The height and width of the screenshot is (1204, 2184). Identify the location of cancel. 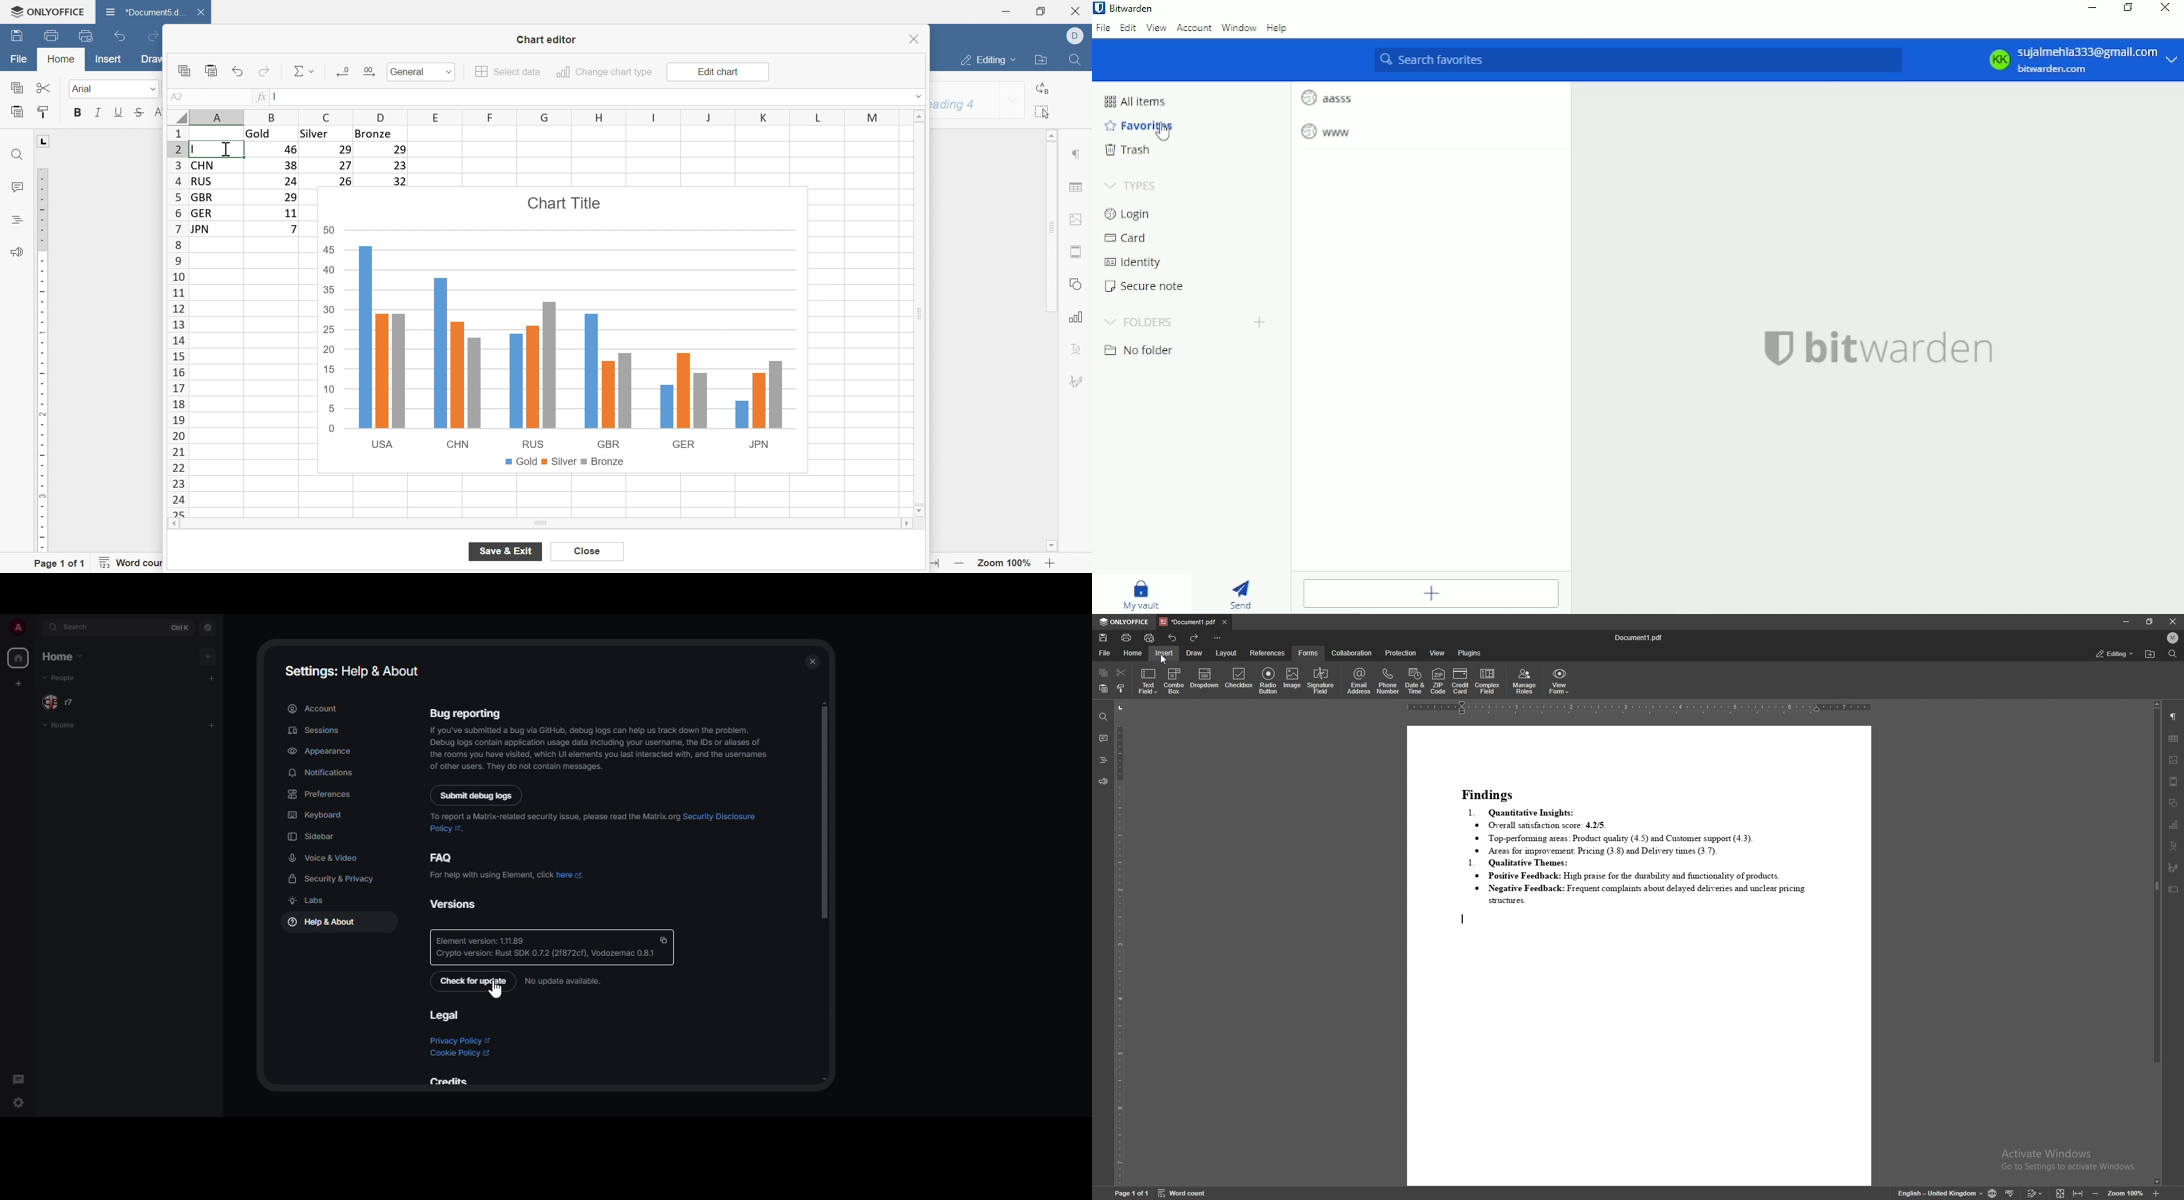
(587, 552).